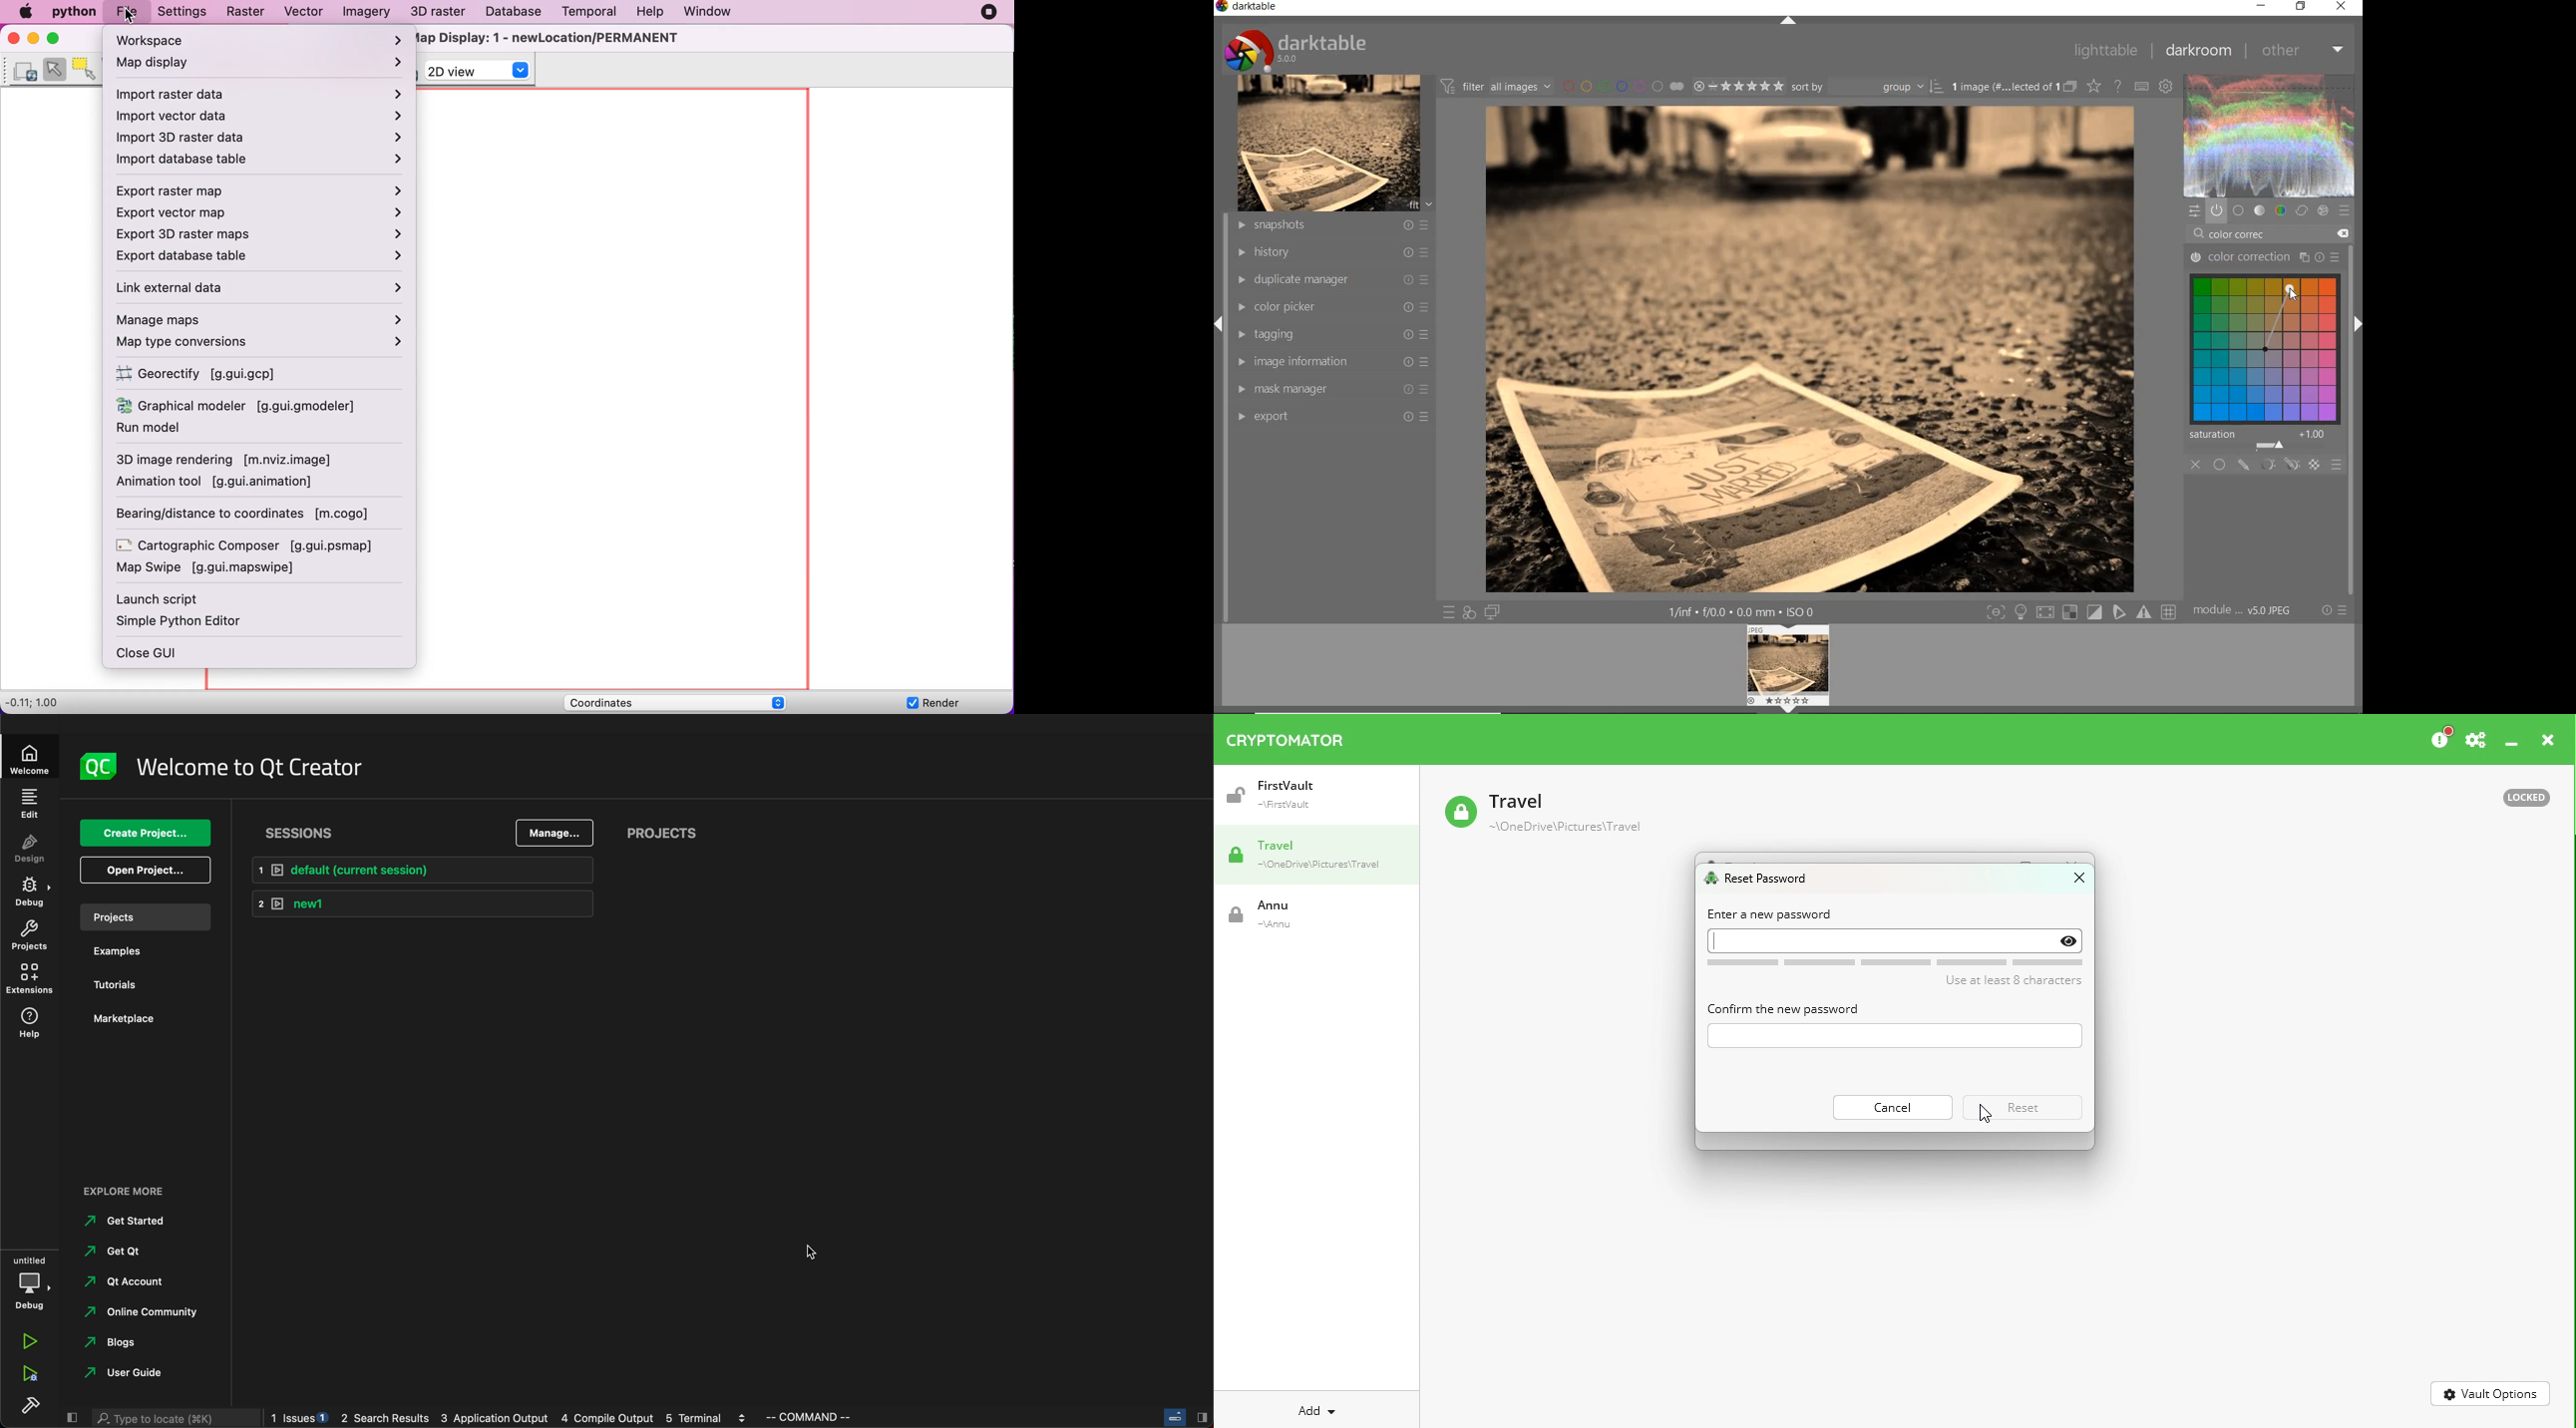  I want to click on darktable, so click(1249, 7).